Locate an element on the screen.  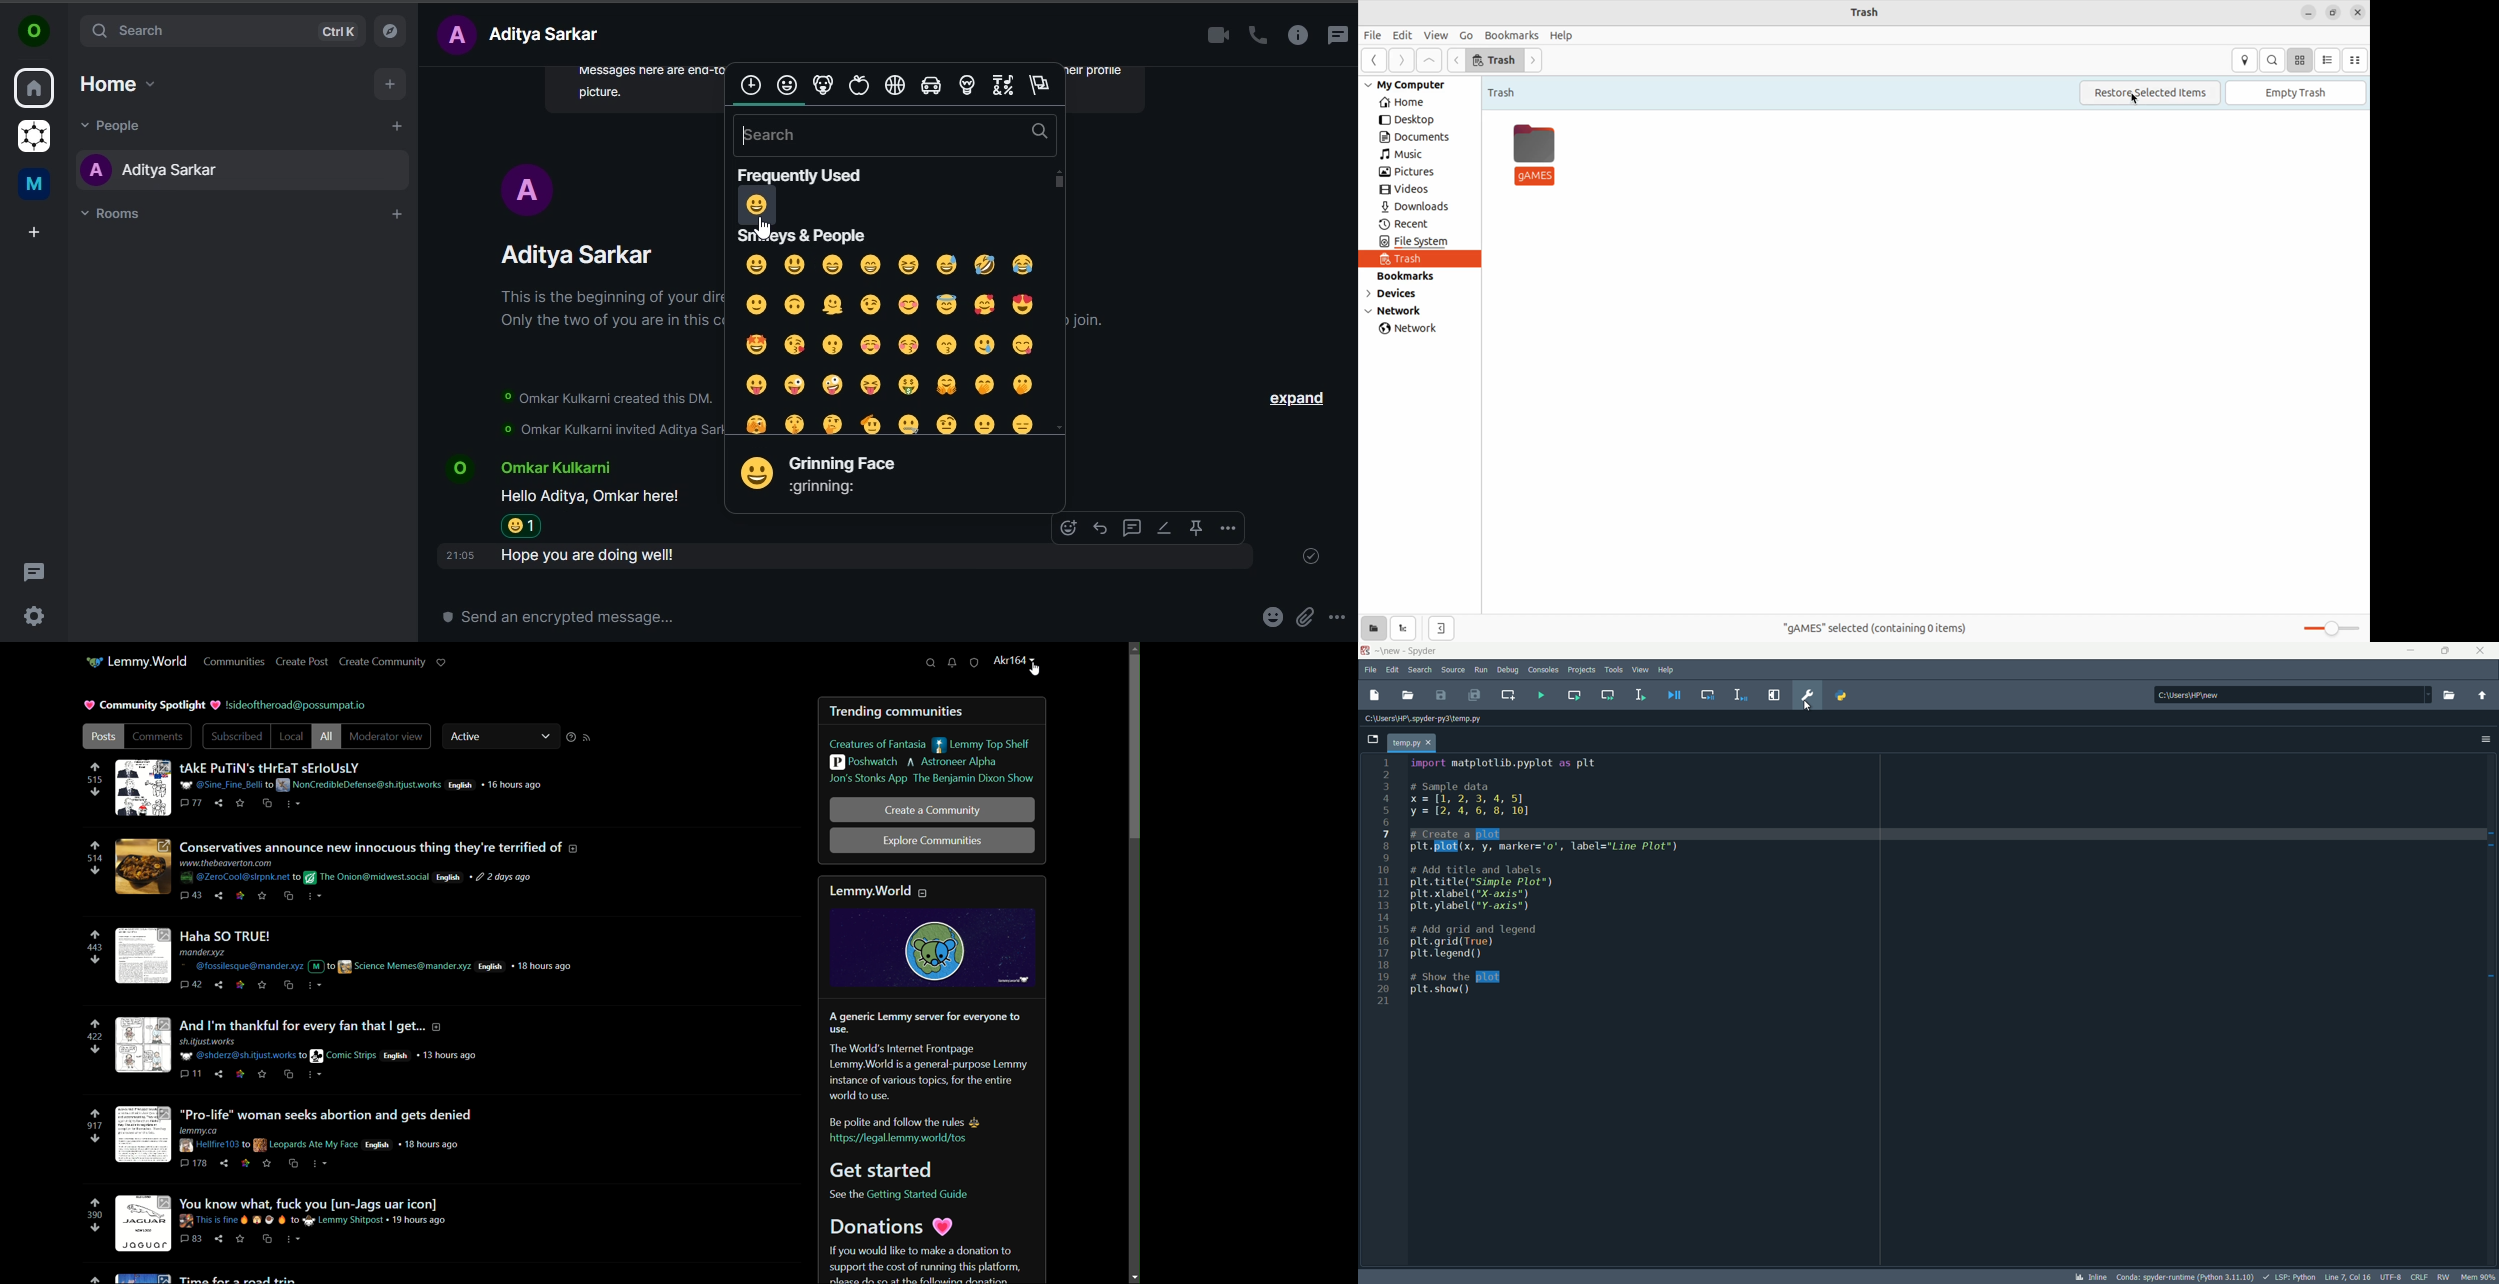
trending communities is located at coordinates (898, 712).